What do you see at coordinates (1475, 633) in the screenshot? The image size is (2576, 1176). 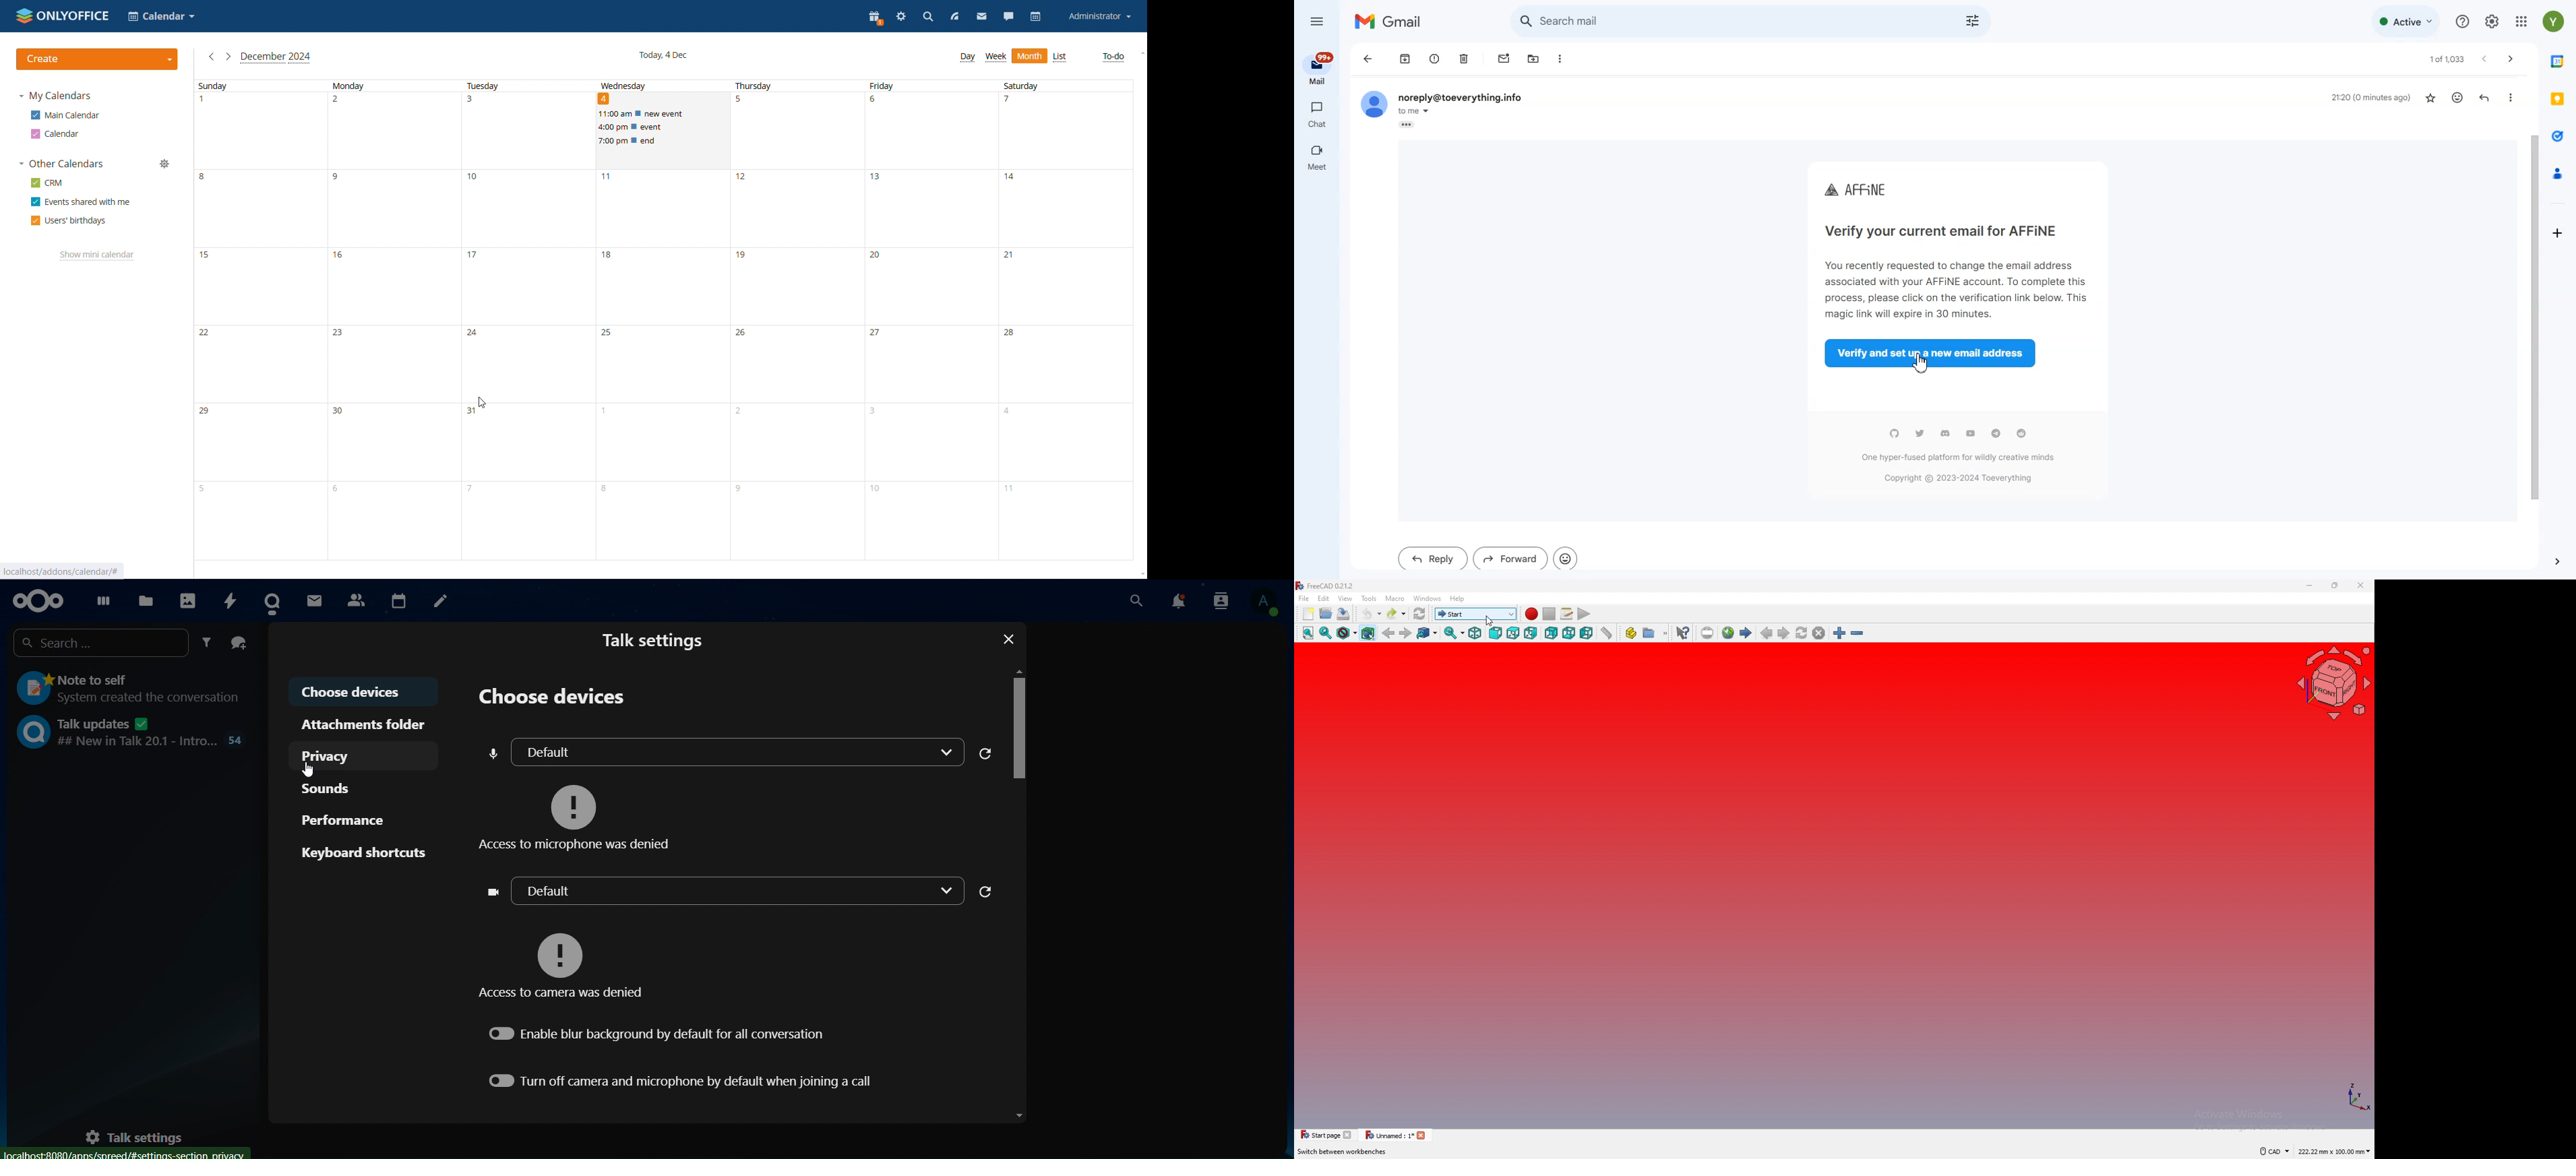 I see `isometric` at bounding box center [1475, 633].